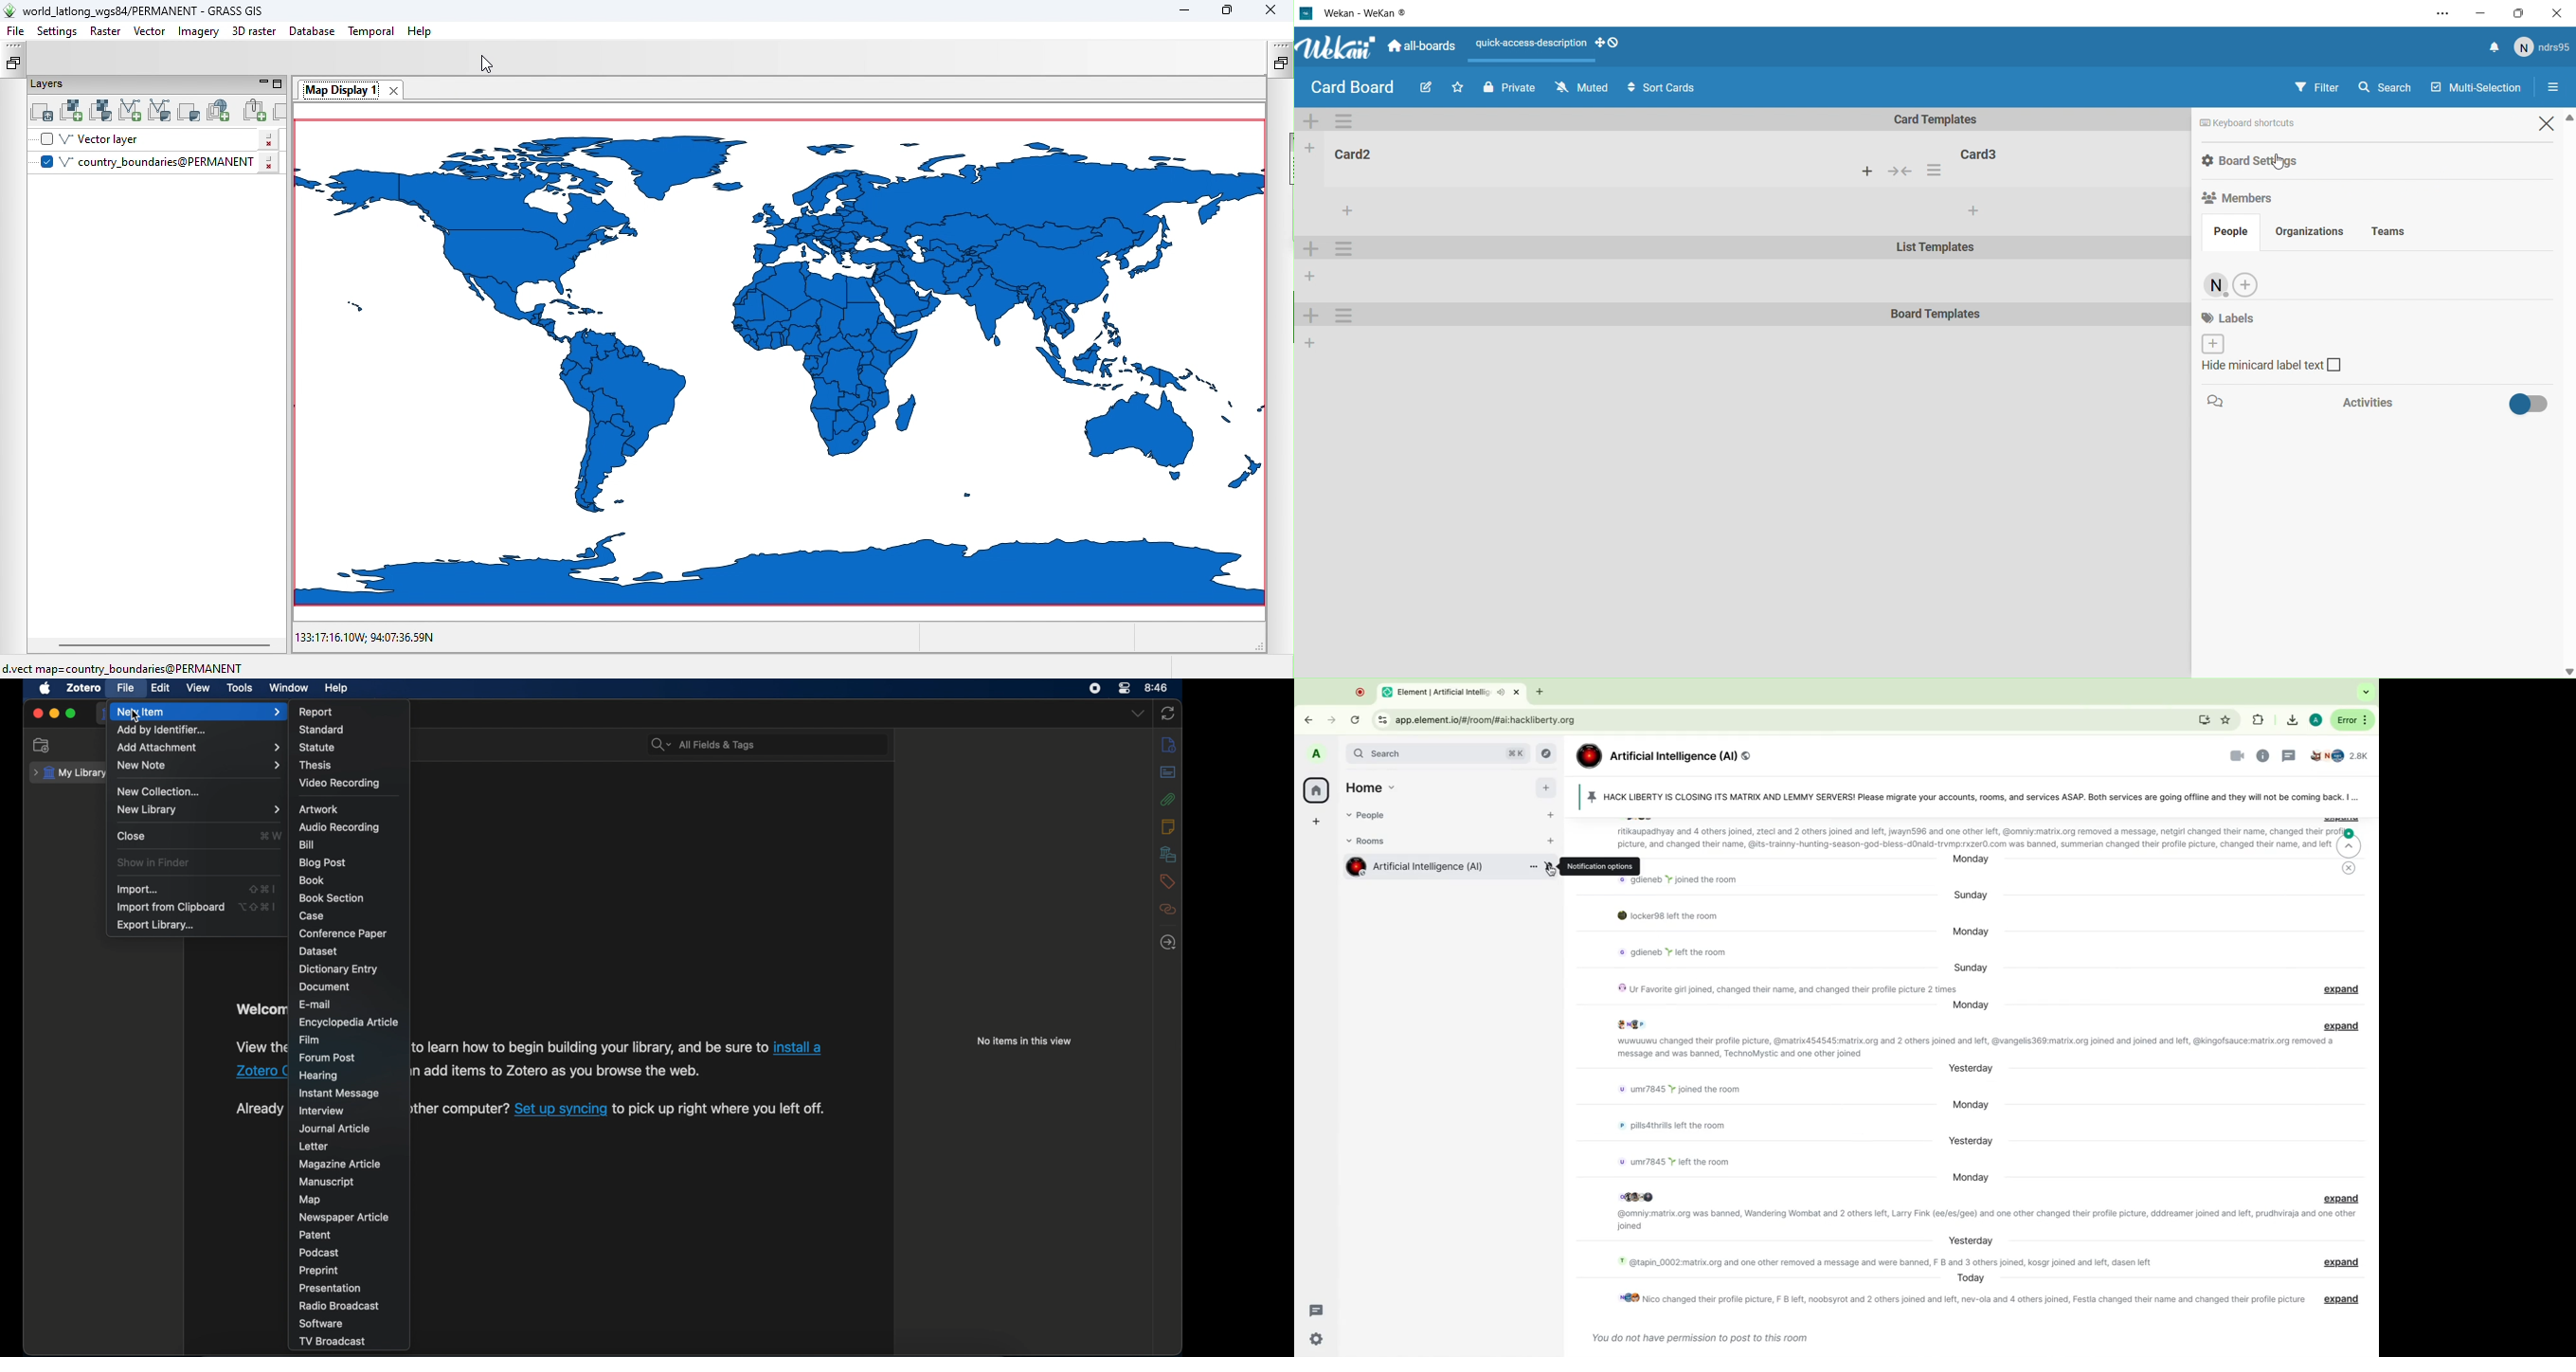  What do you see at coordinates (1169, 942) in the screenshot?
I see `locate` at bounding box center [1169, 942].